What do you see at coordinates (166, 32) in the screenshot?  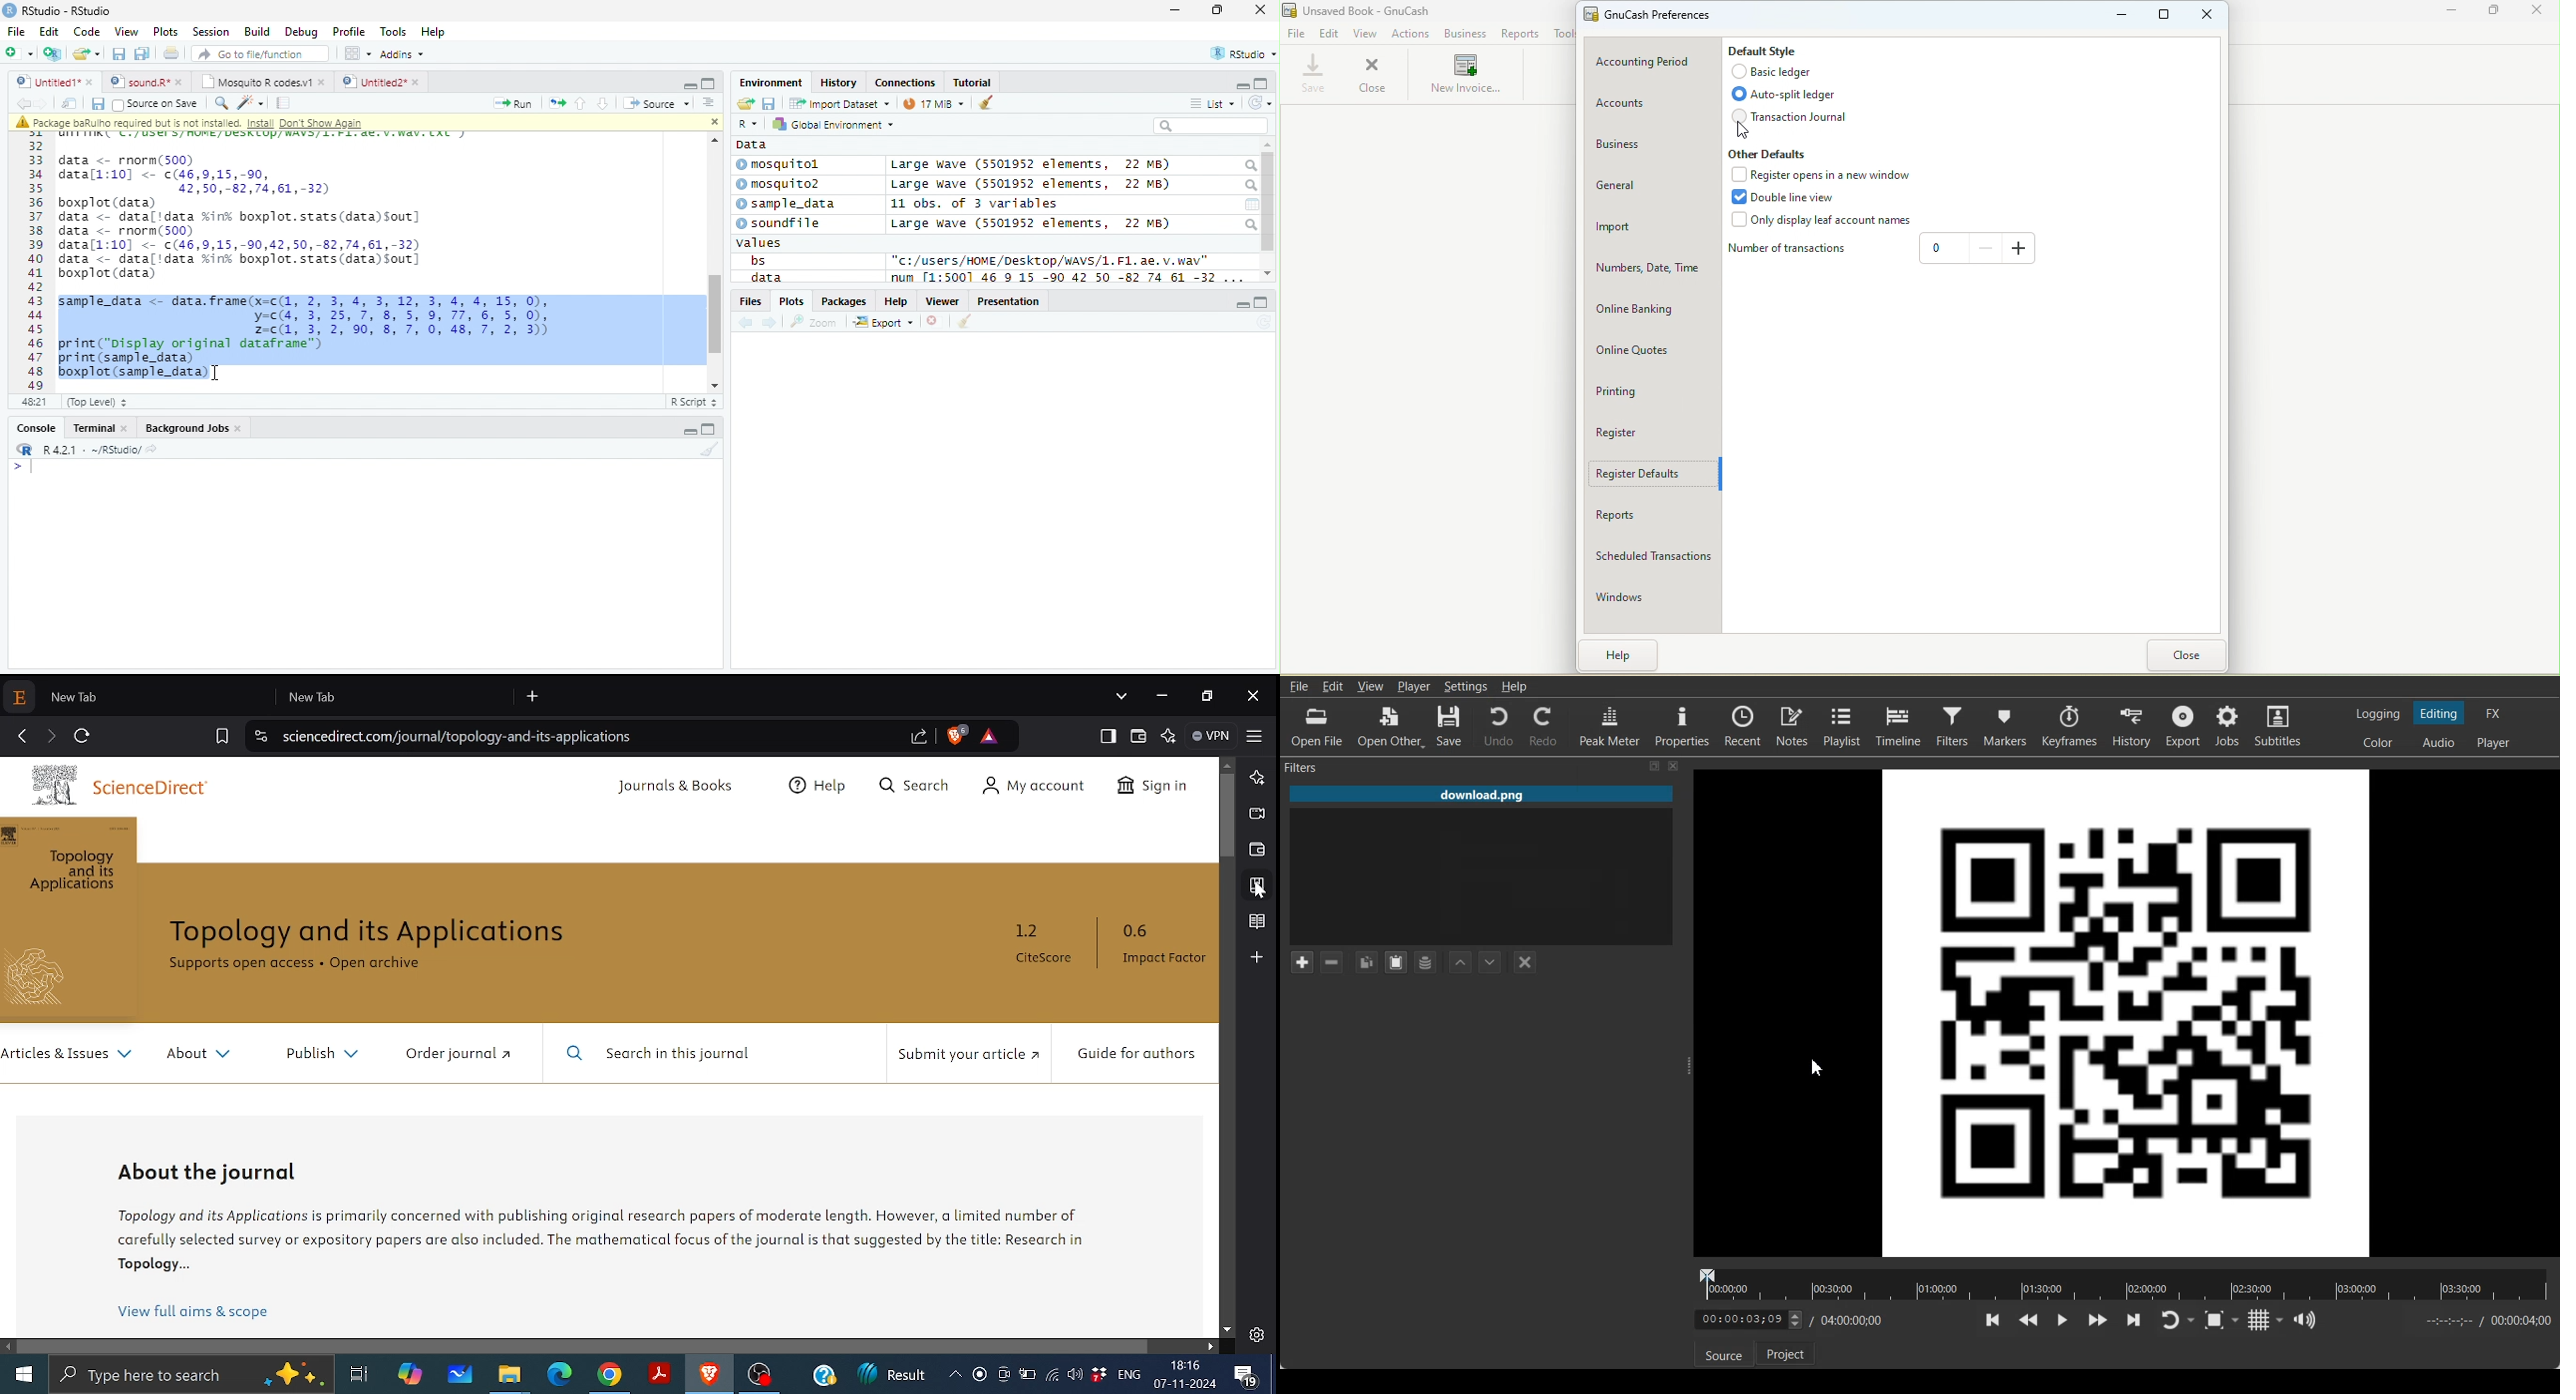 I see `Plots` at bounding box center [166, 32].